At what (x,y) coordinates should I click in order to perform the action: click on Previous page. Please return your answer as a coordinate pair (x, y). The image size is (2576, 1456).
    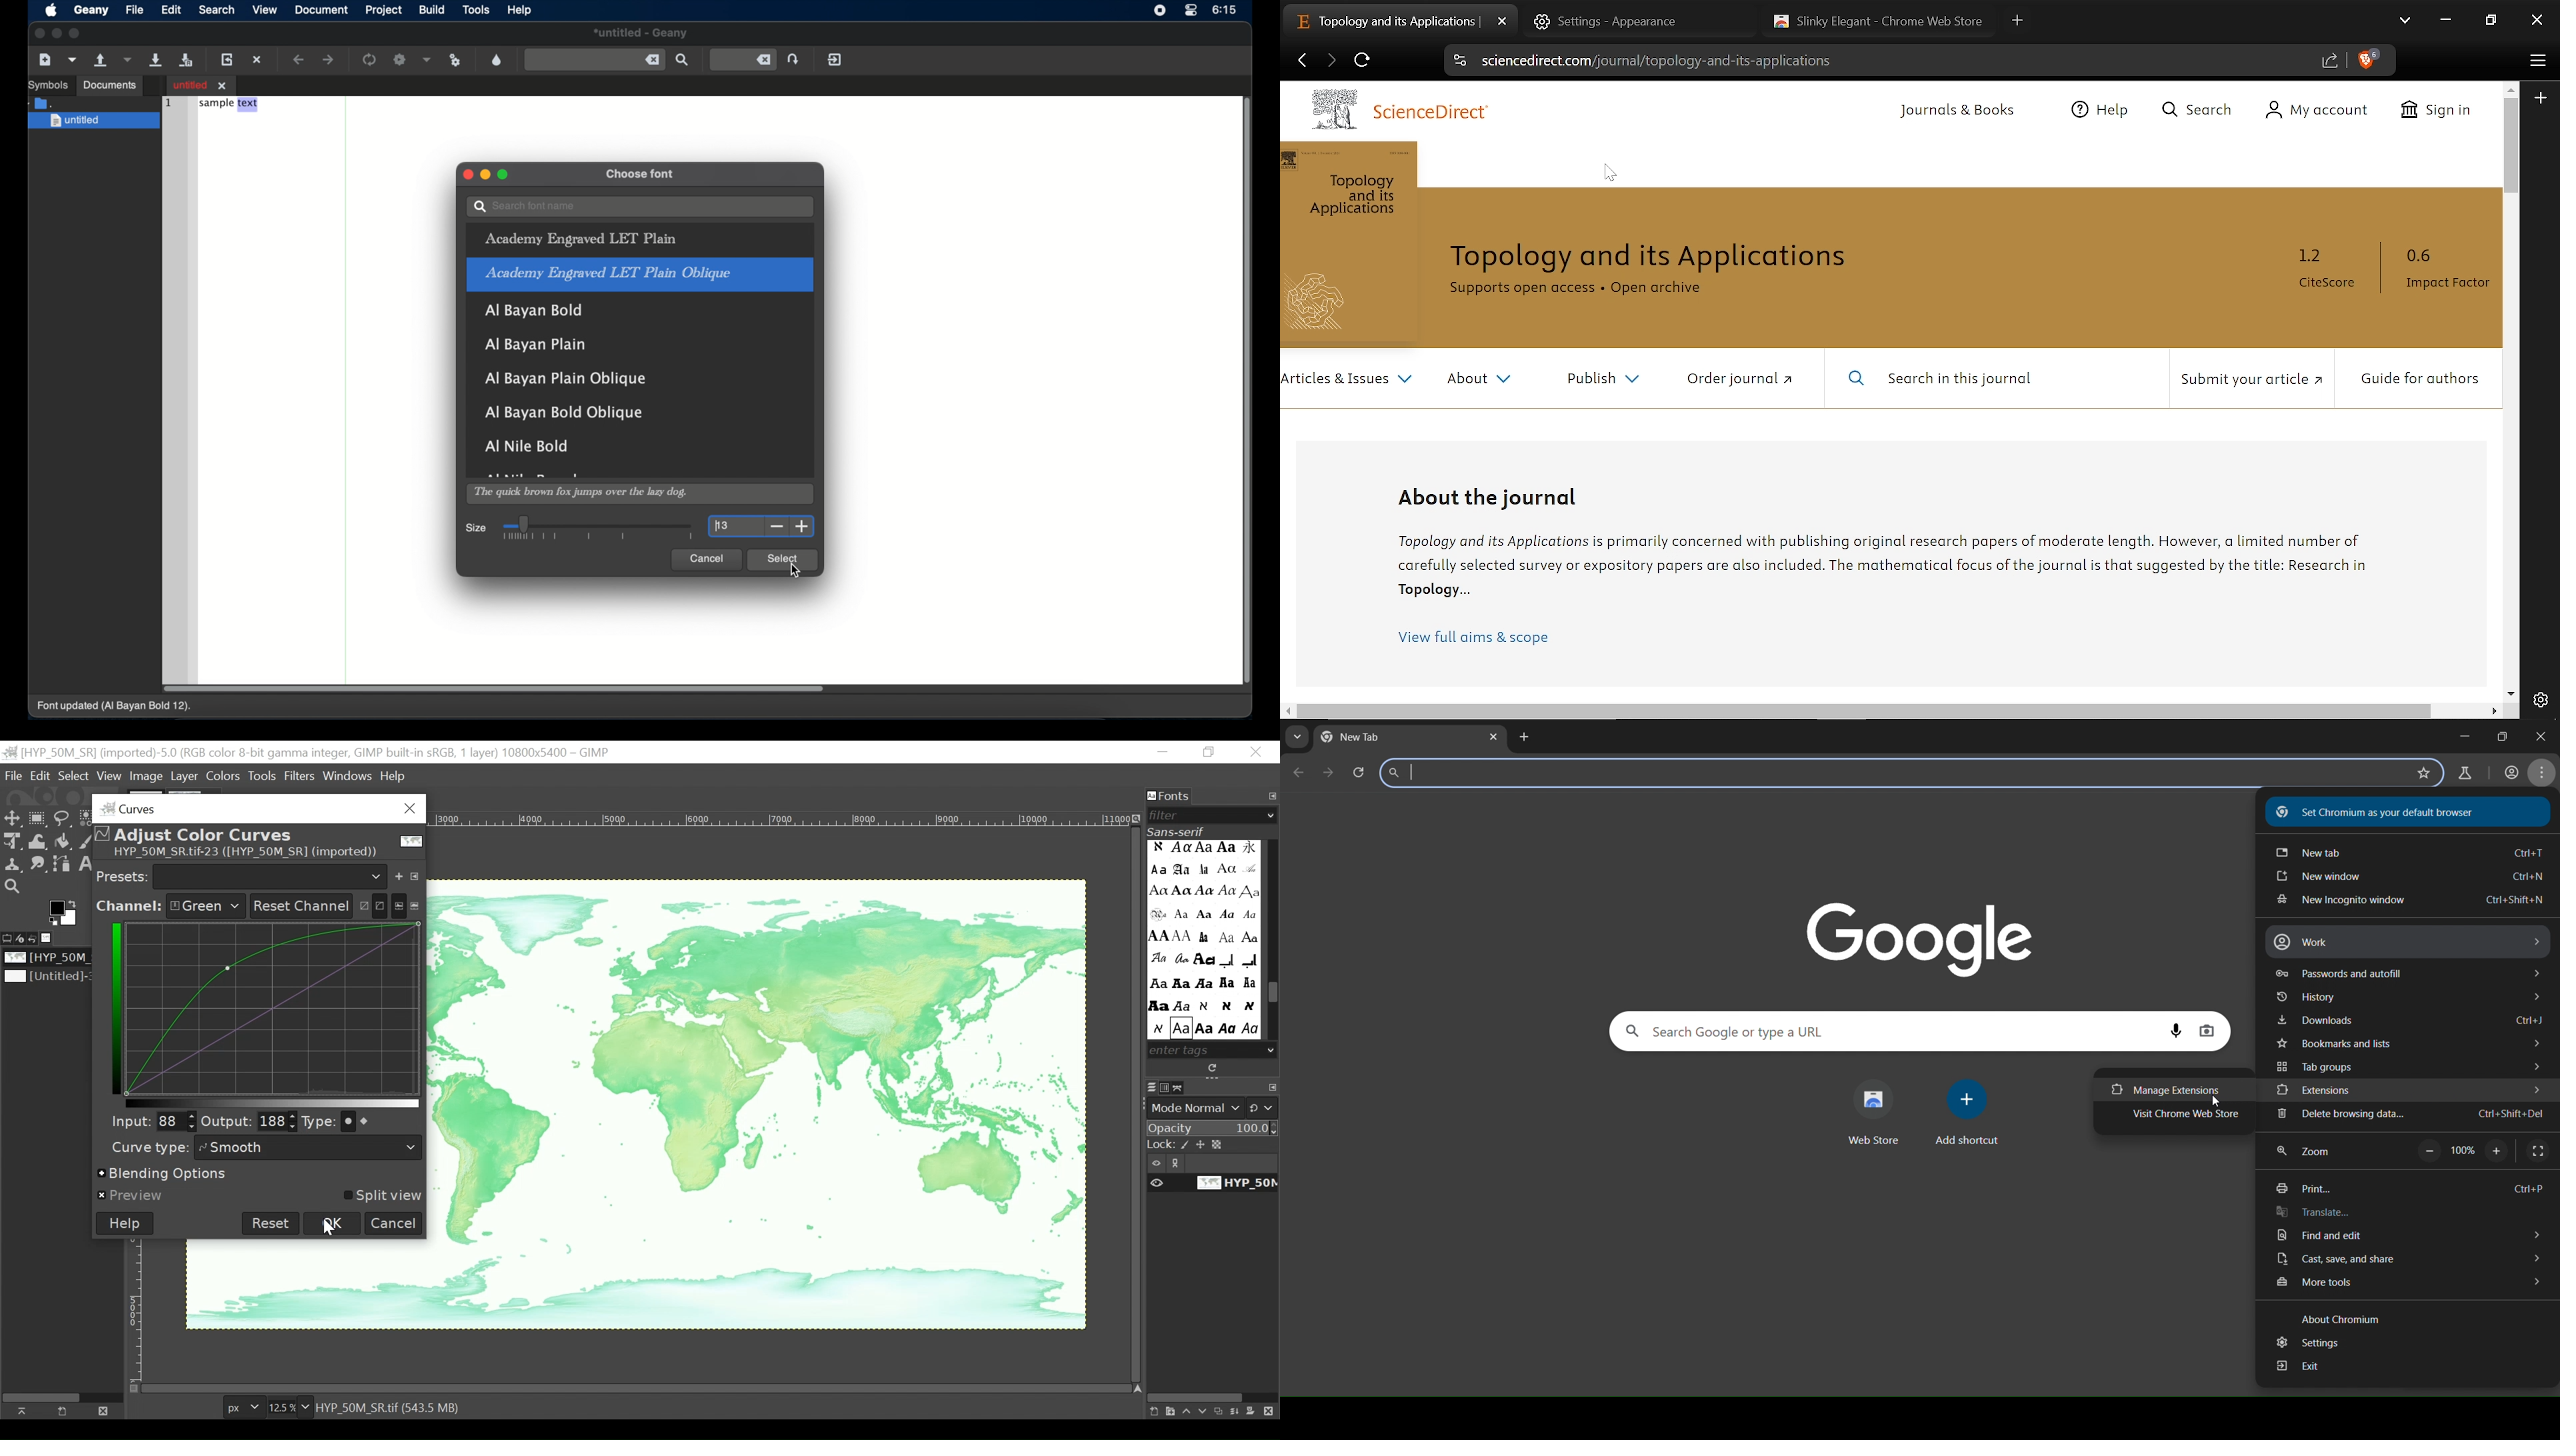
    Looking at the image, I should click on (1302, 62).